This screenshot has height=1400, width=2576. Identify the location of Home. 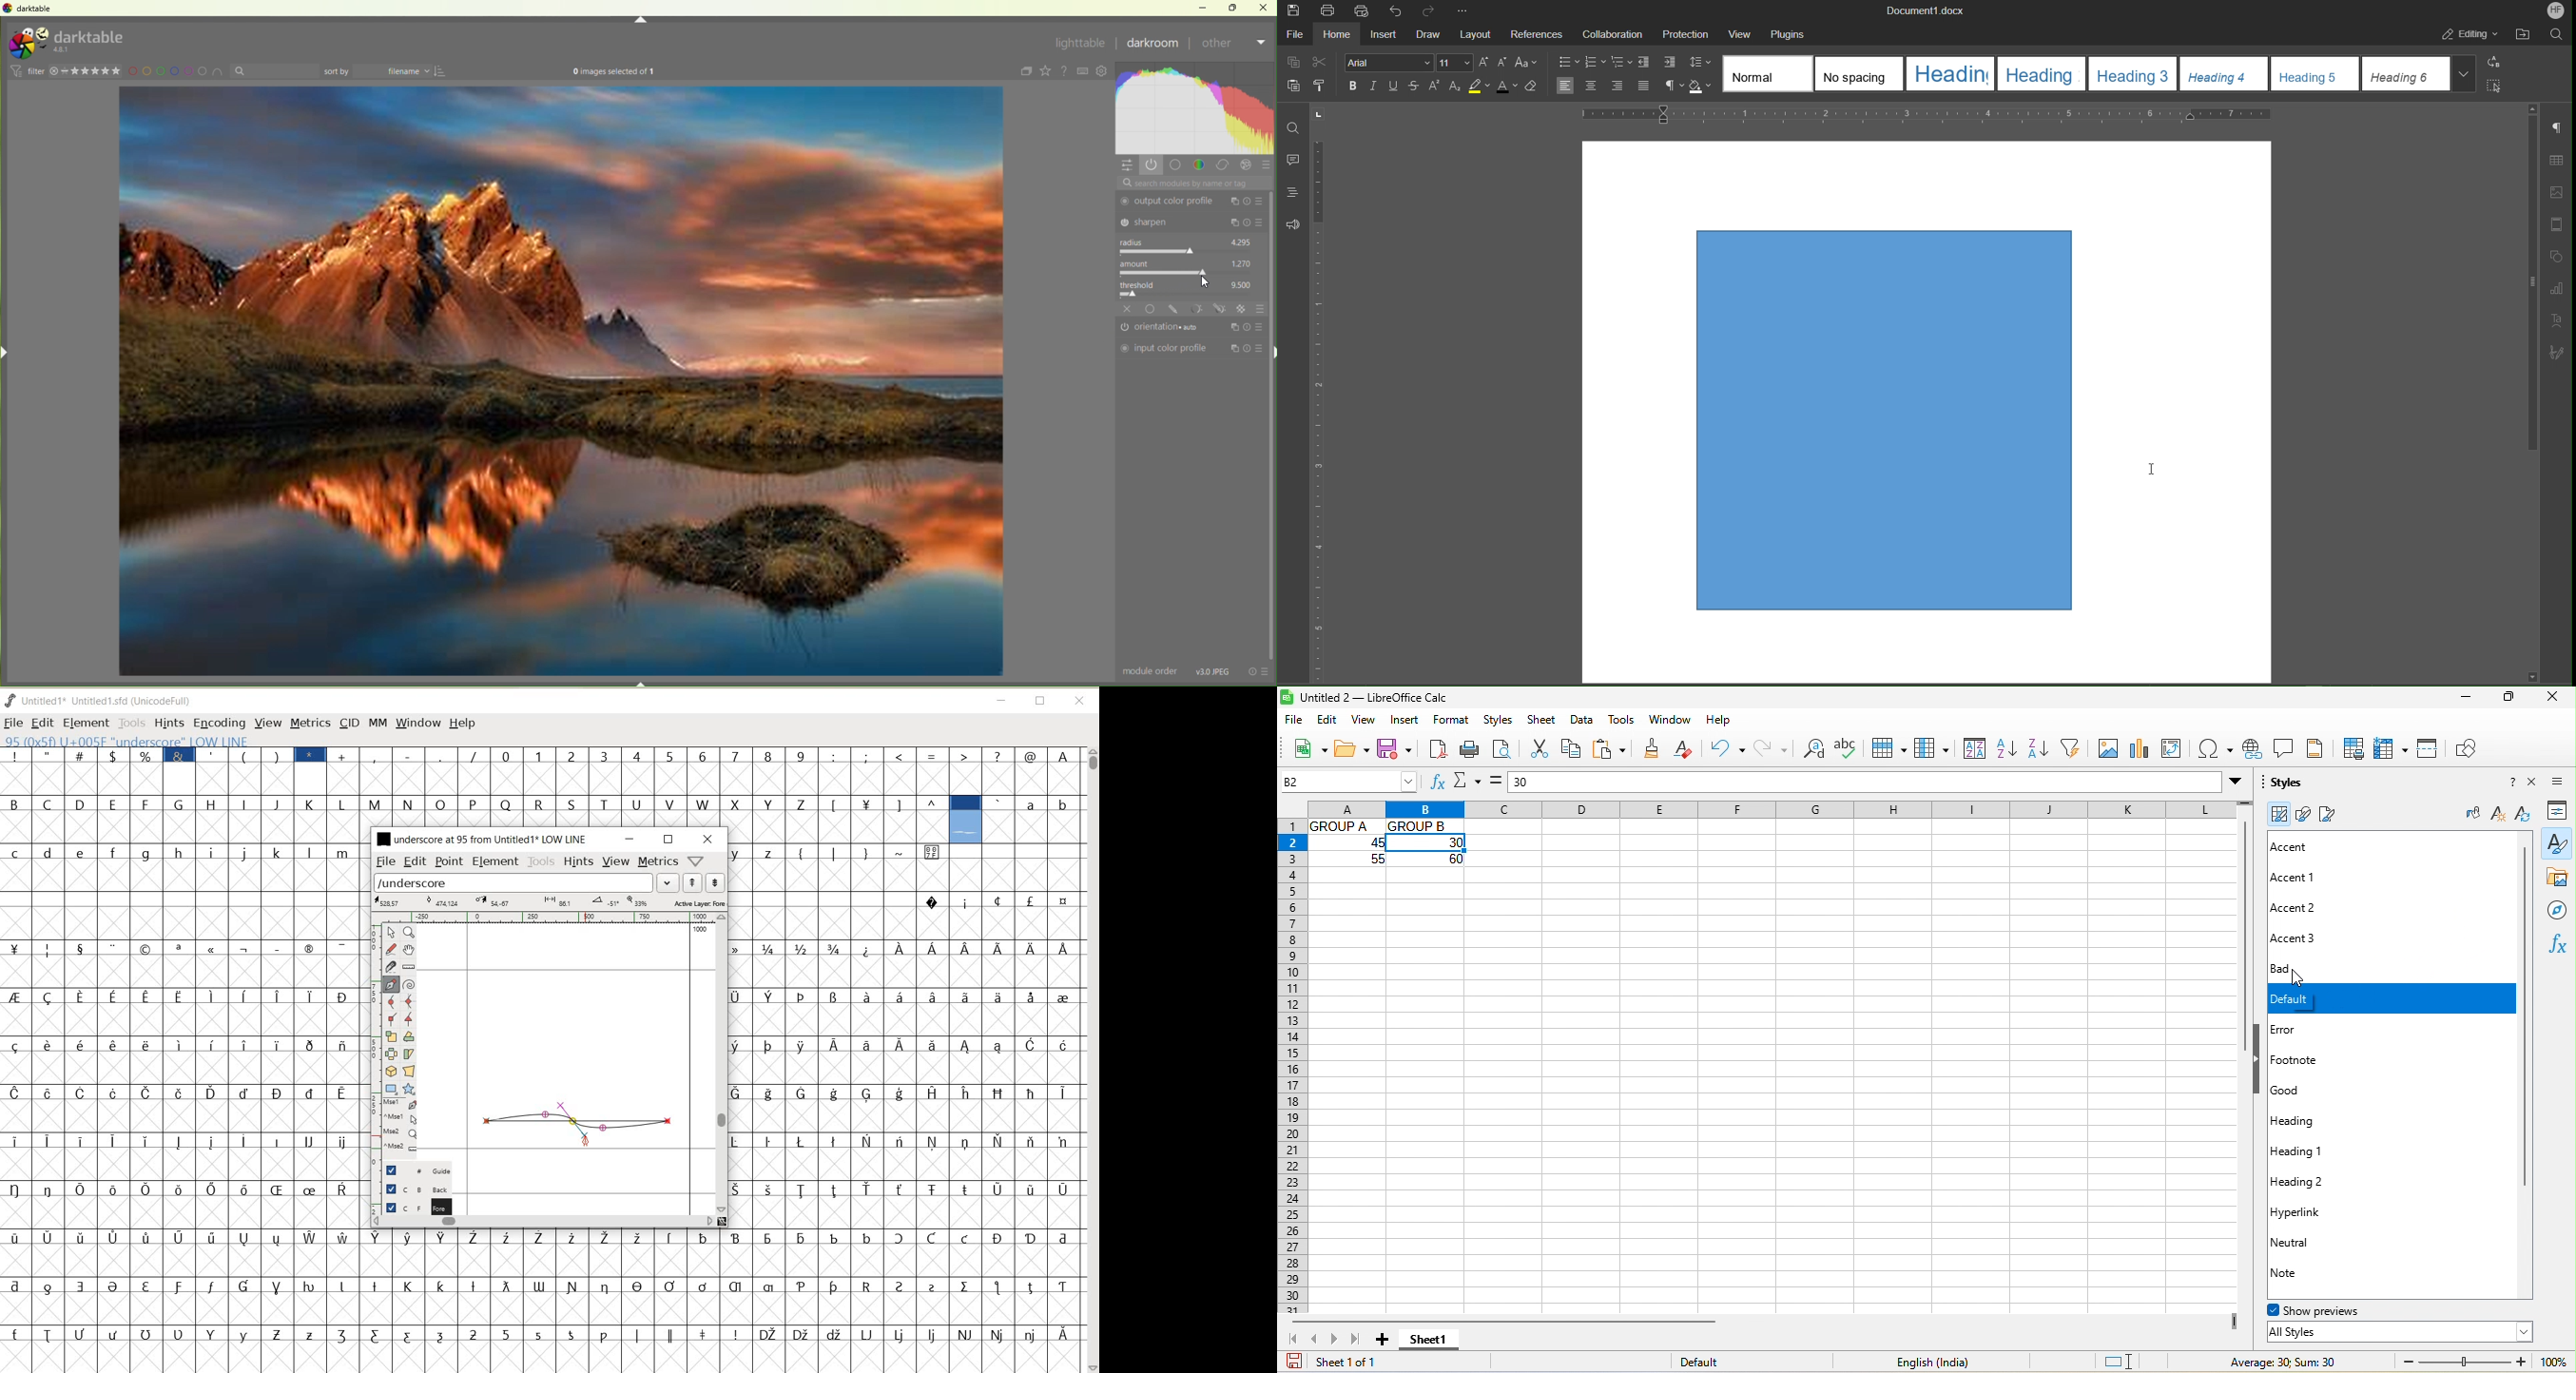
(1335, 34).